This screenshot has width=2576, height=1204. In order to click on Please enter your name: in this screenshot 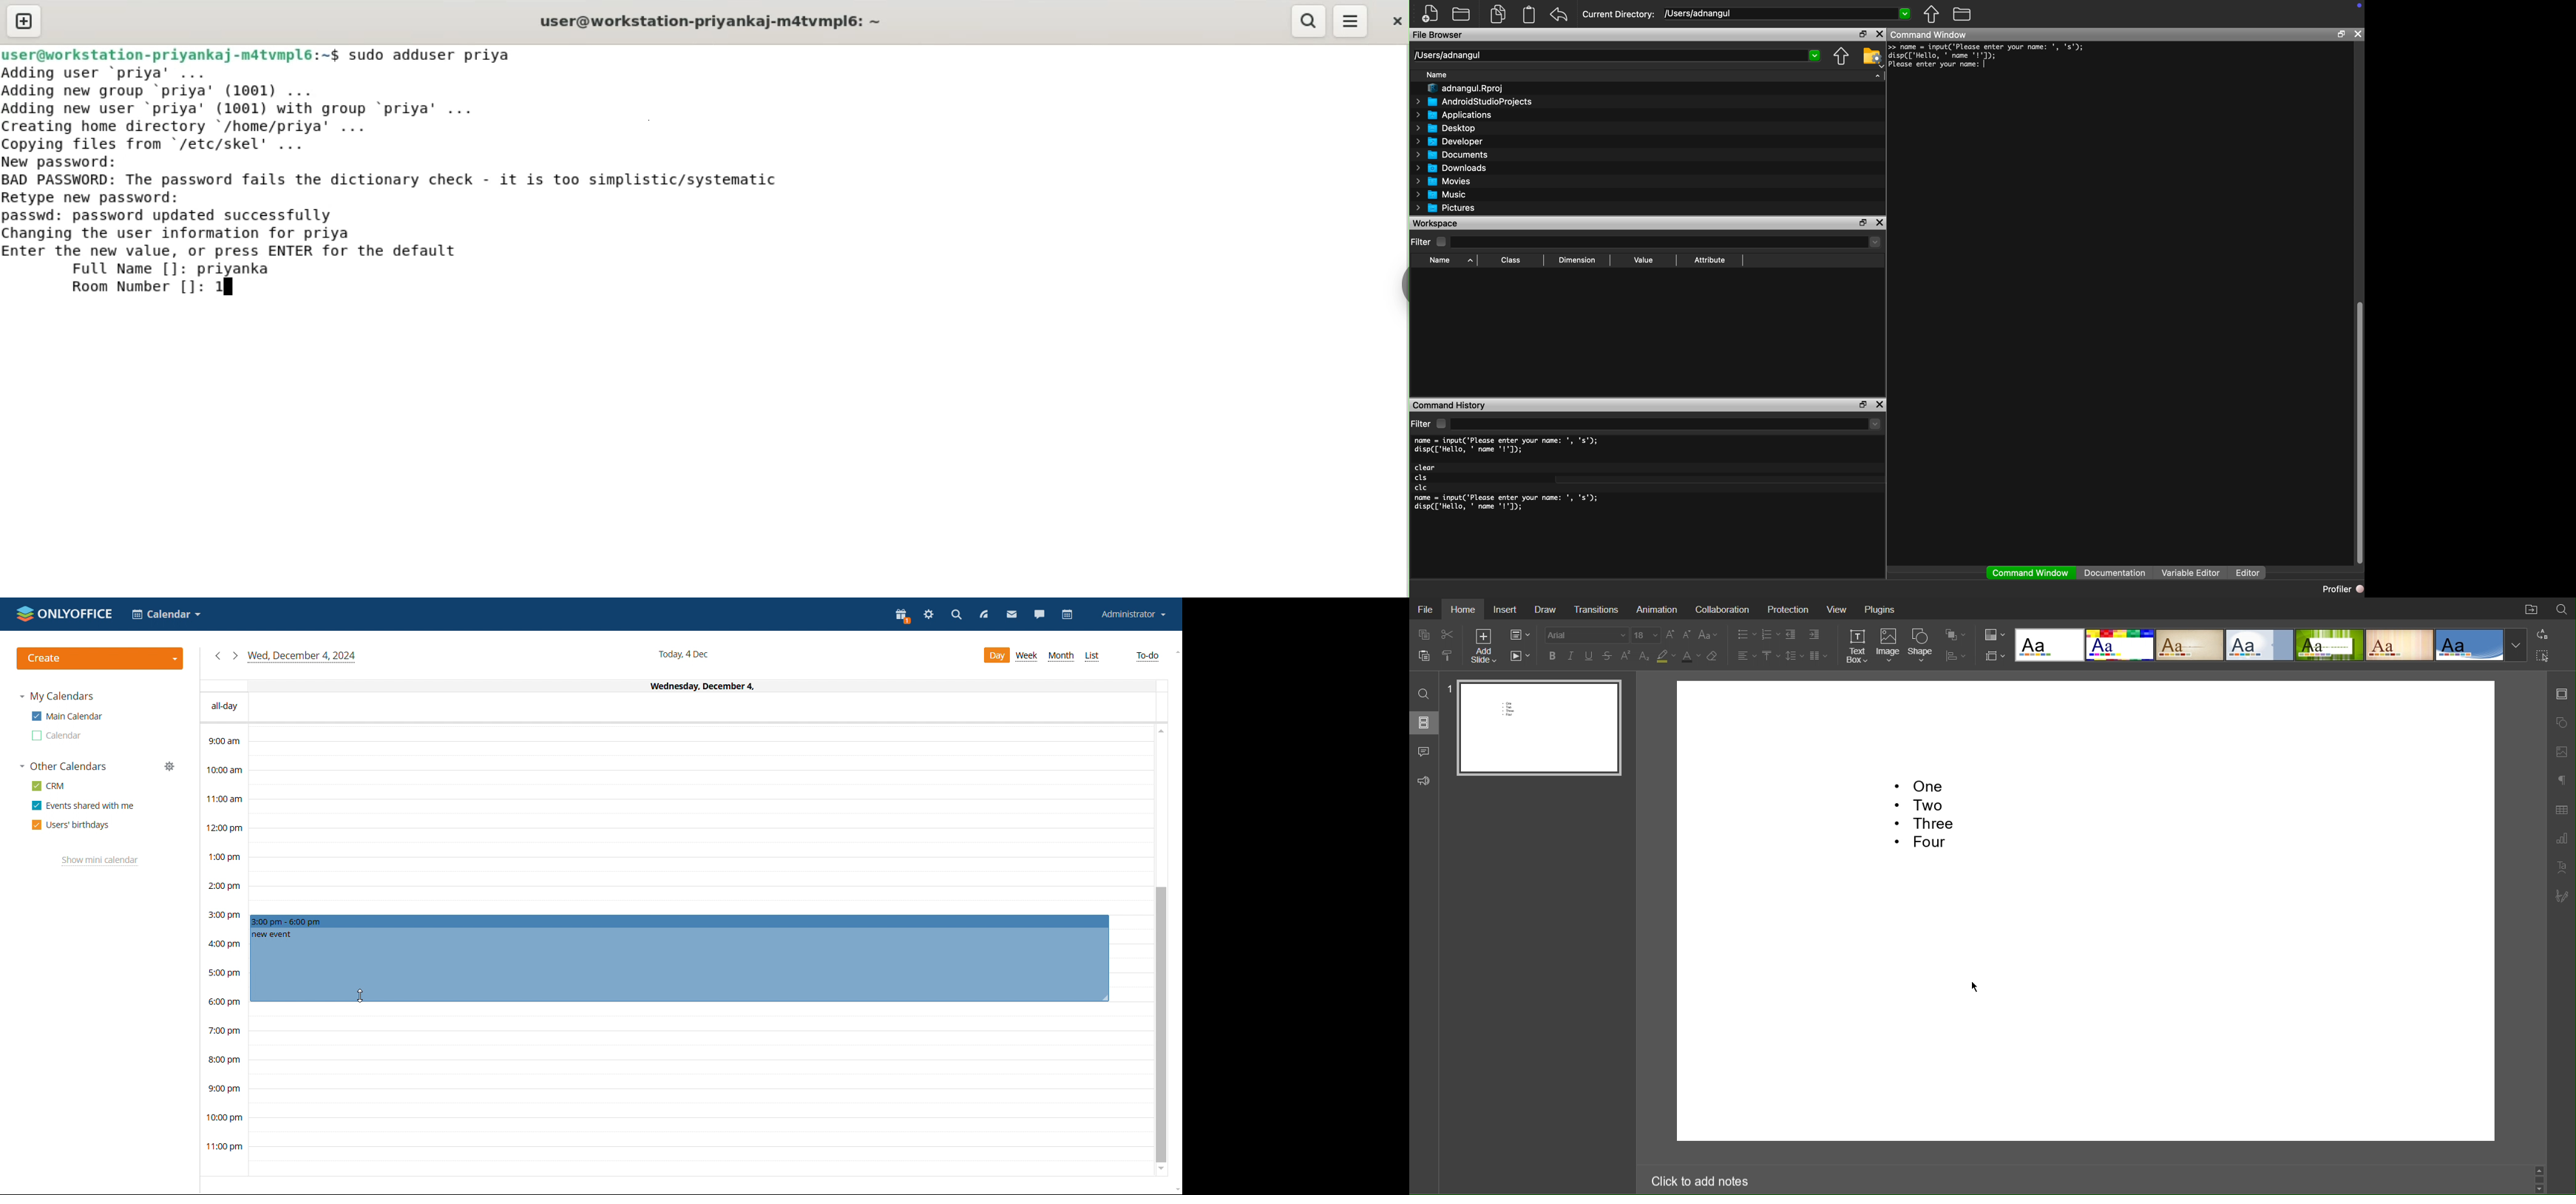, I will do `click(1938, 65)`.